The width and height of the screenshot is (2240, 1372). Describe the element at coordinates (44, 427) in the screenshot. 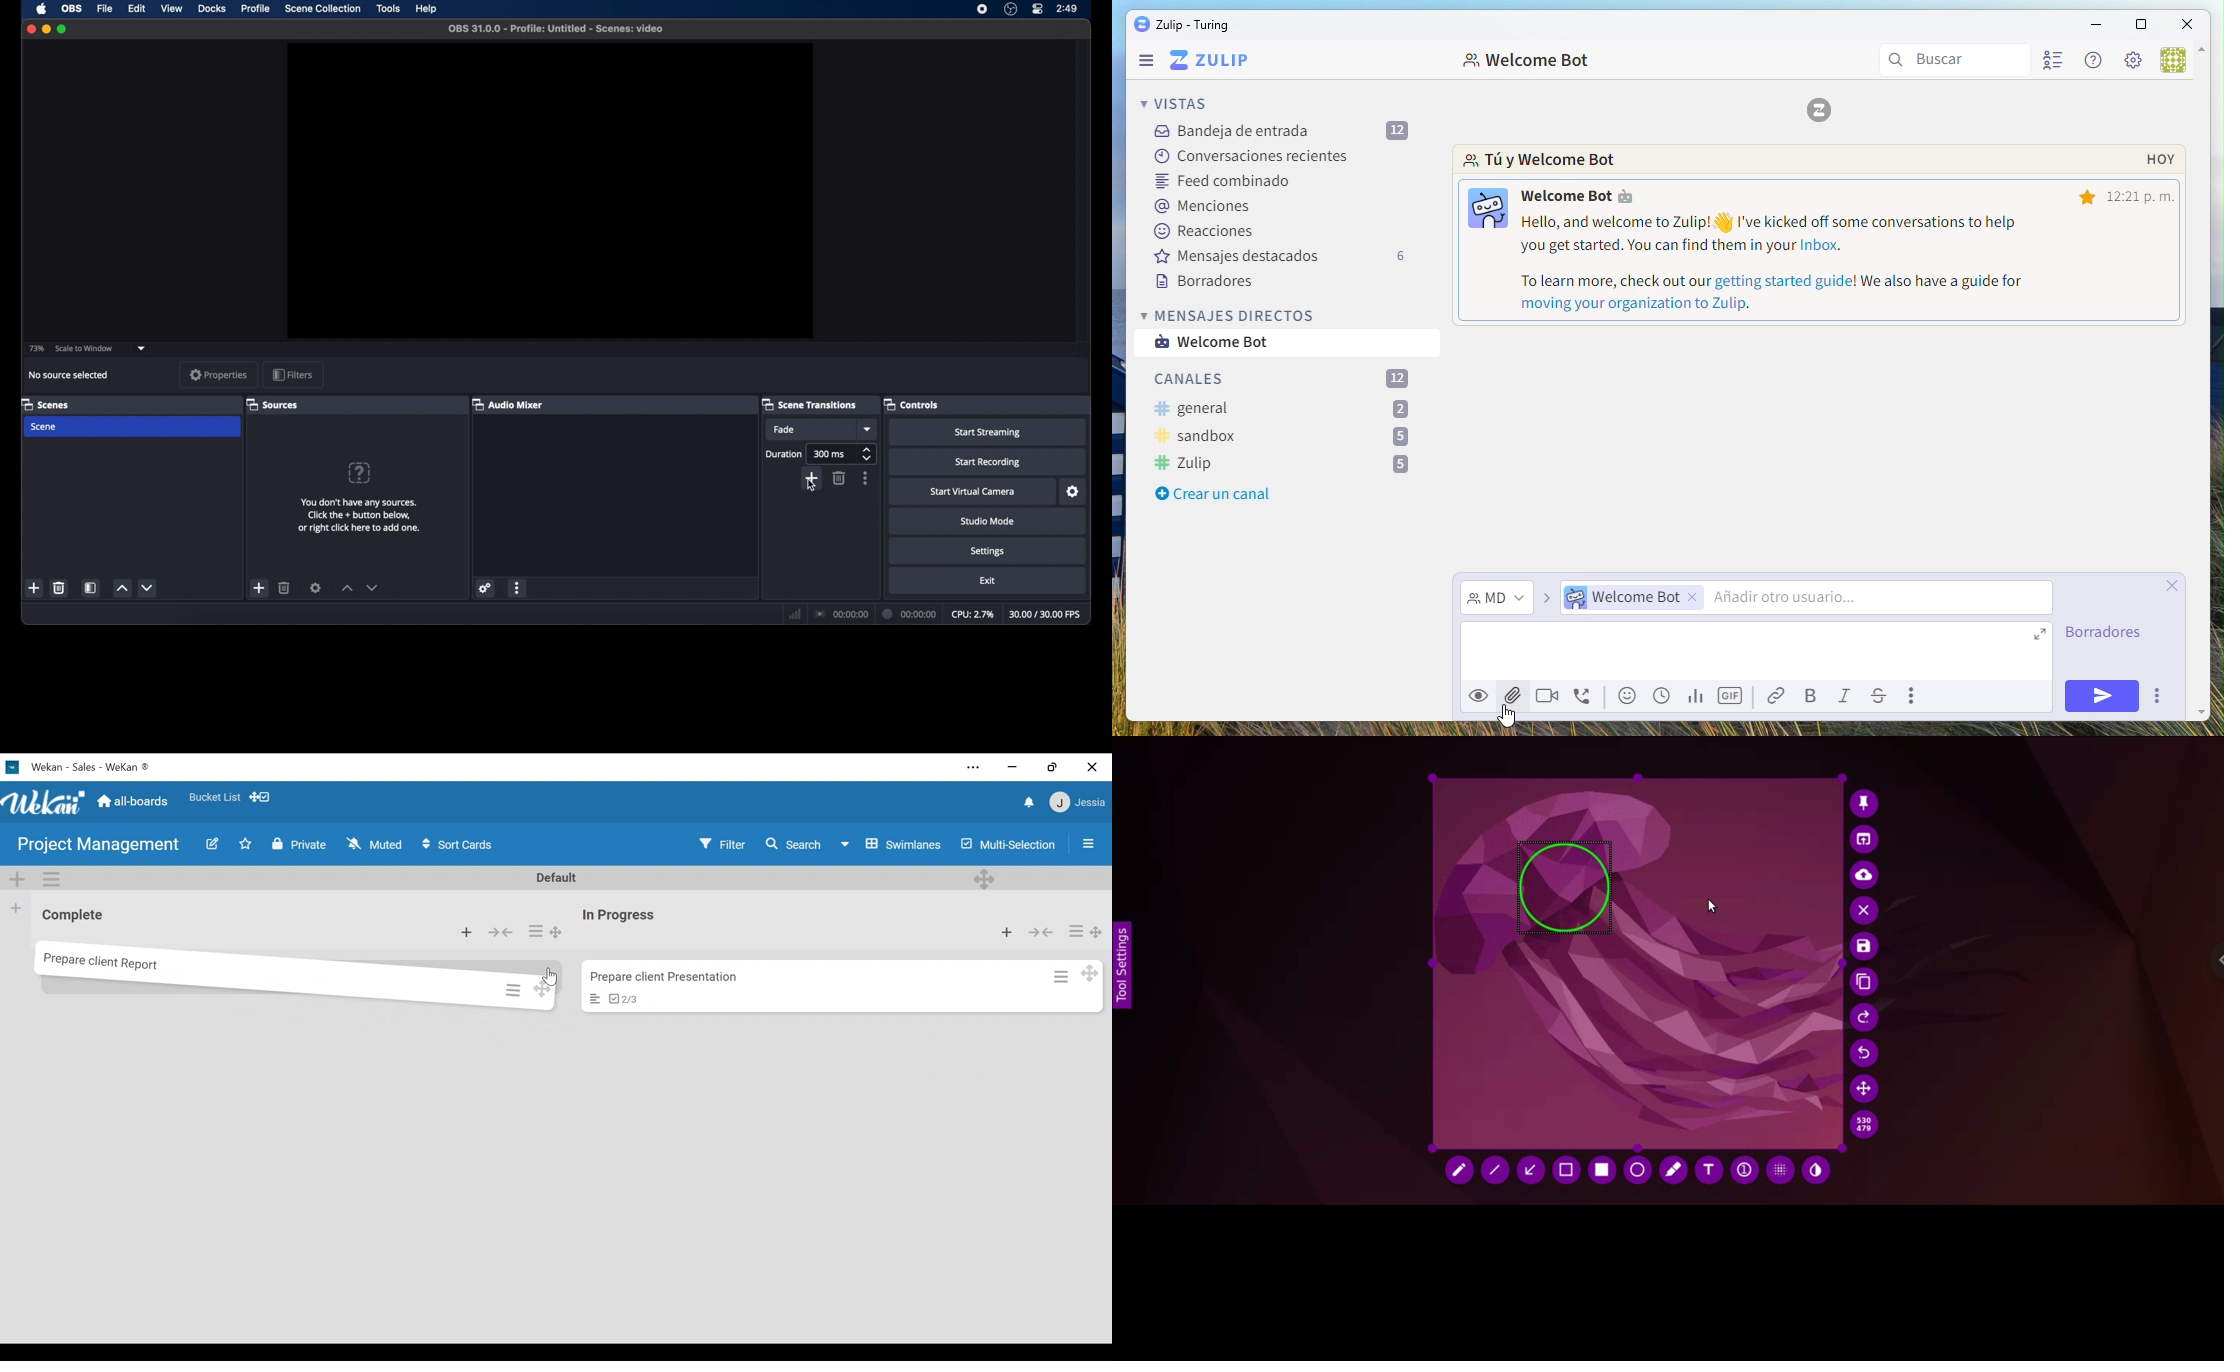

I see `scene` at that location.